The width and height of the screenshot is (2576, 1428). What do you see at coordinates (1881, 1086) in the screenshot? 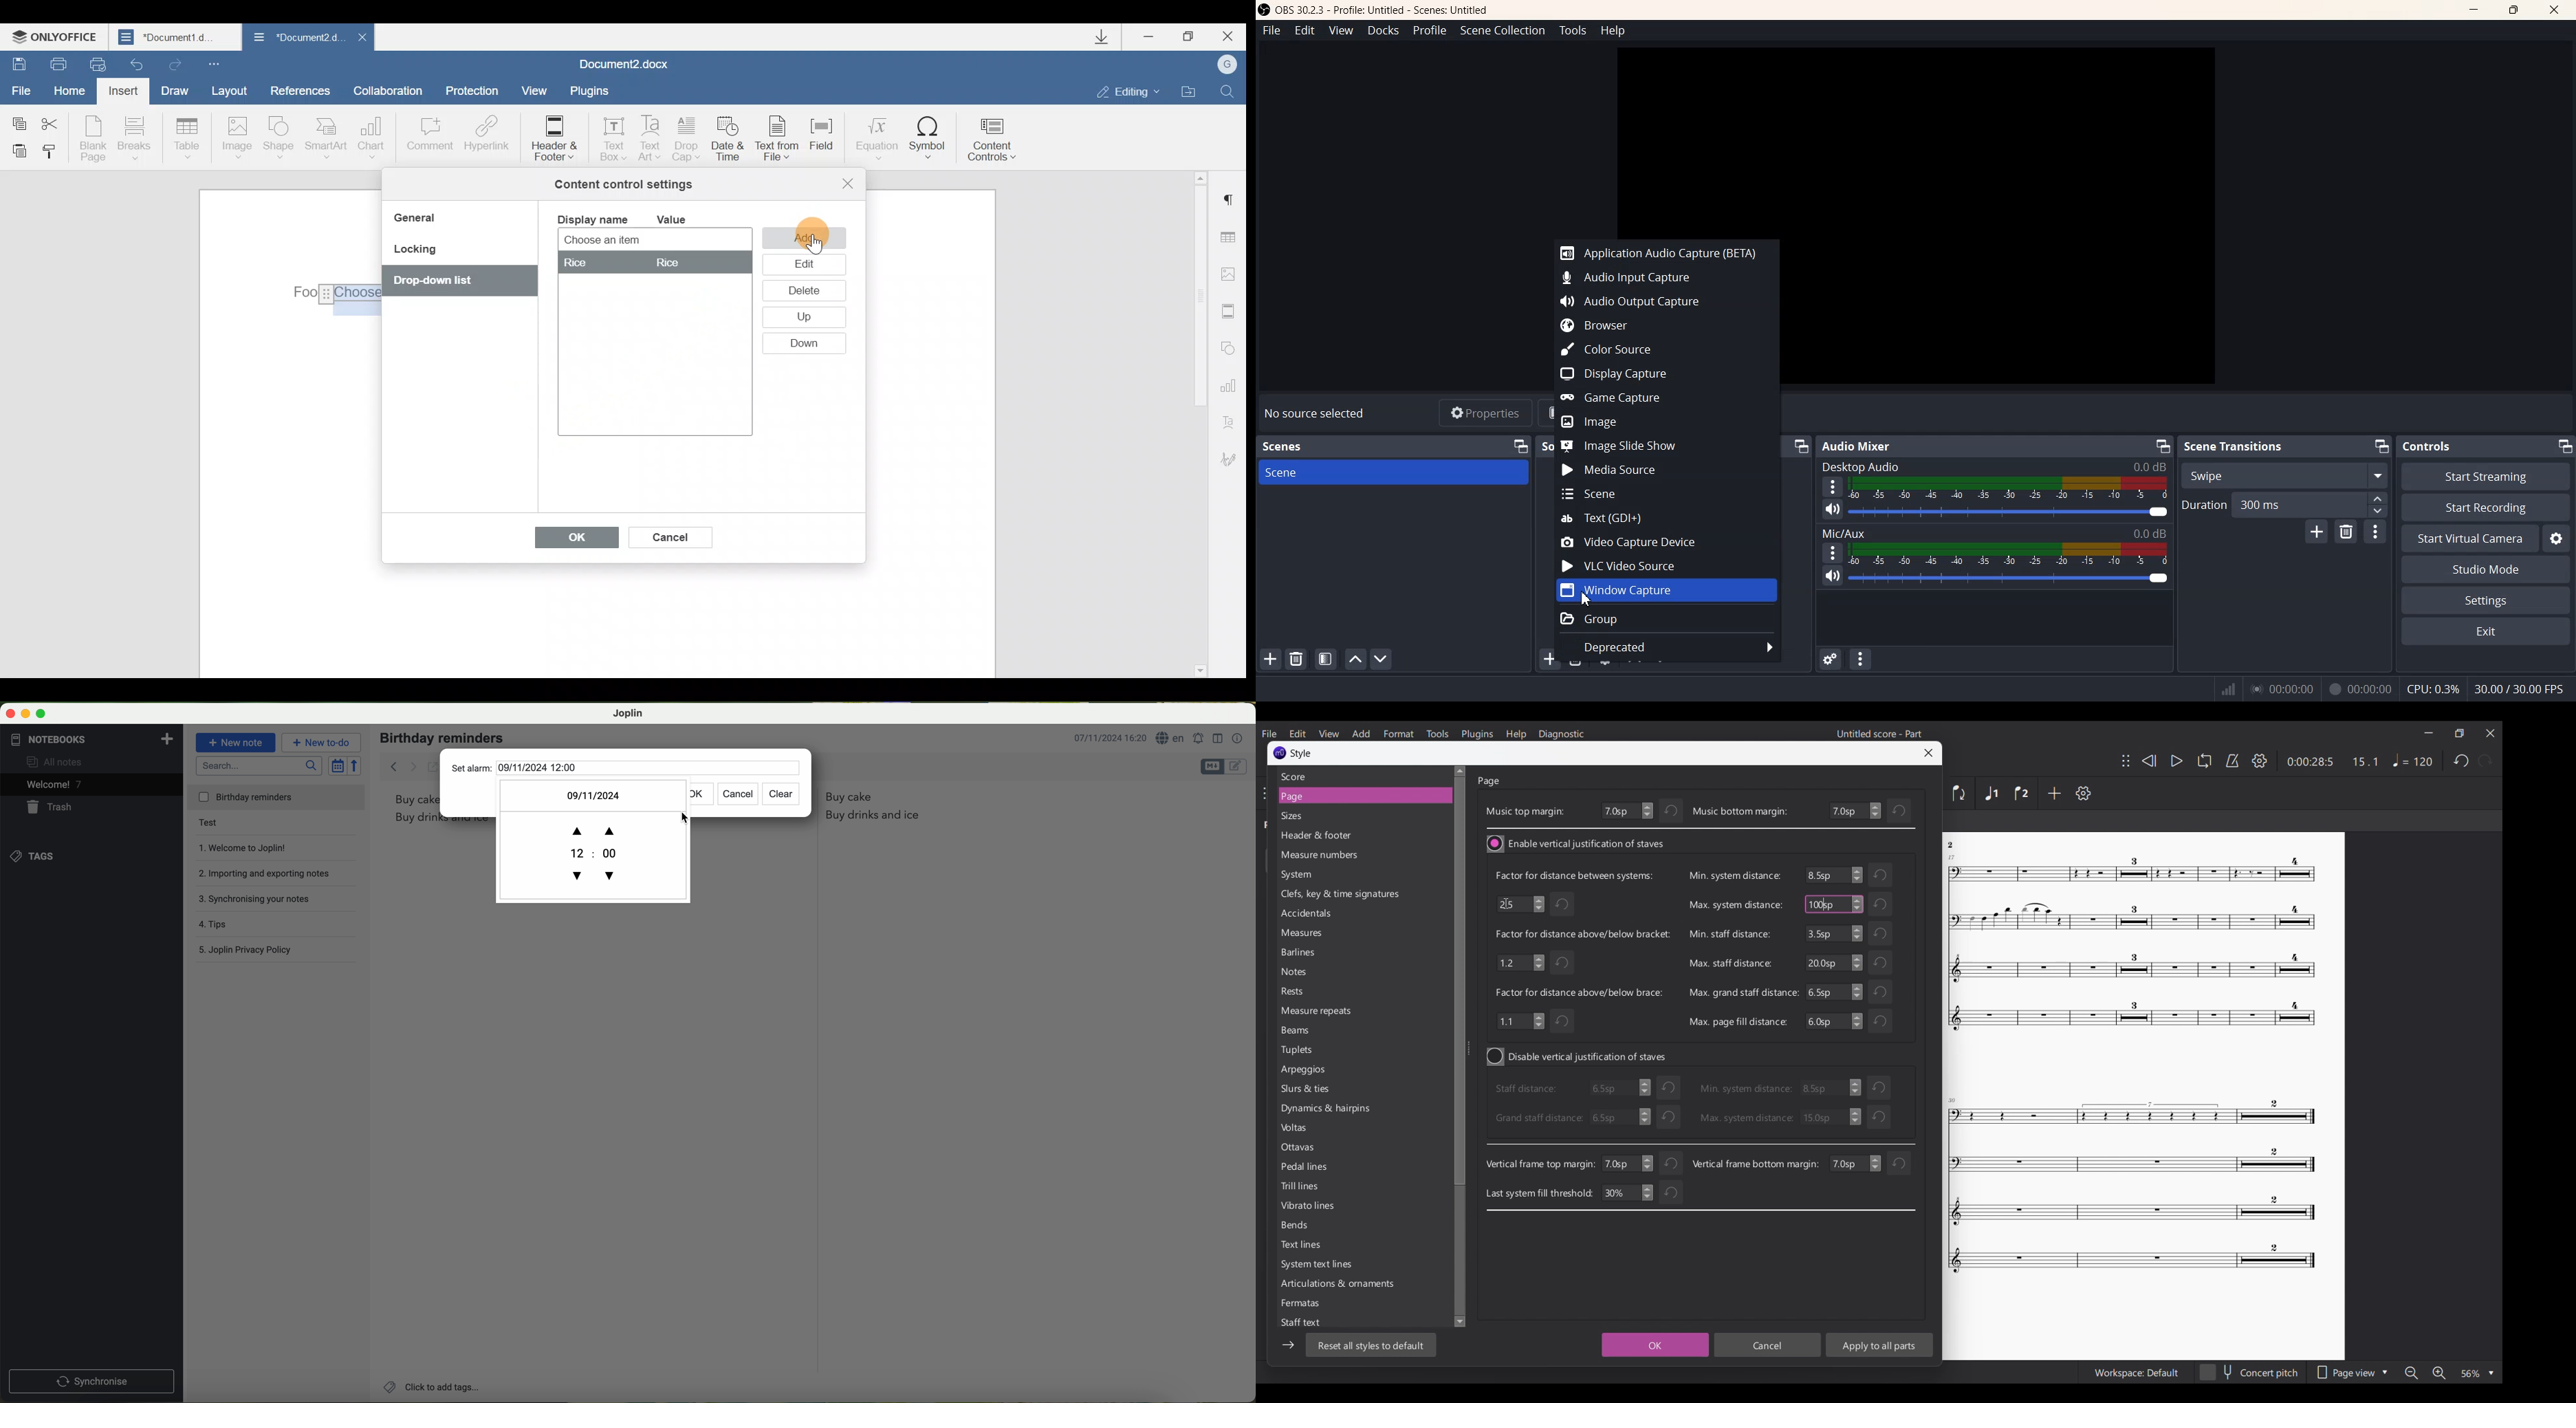
I see `reset` at bounding box center [1881, 1086].